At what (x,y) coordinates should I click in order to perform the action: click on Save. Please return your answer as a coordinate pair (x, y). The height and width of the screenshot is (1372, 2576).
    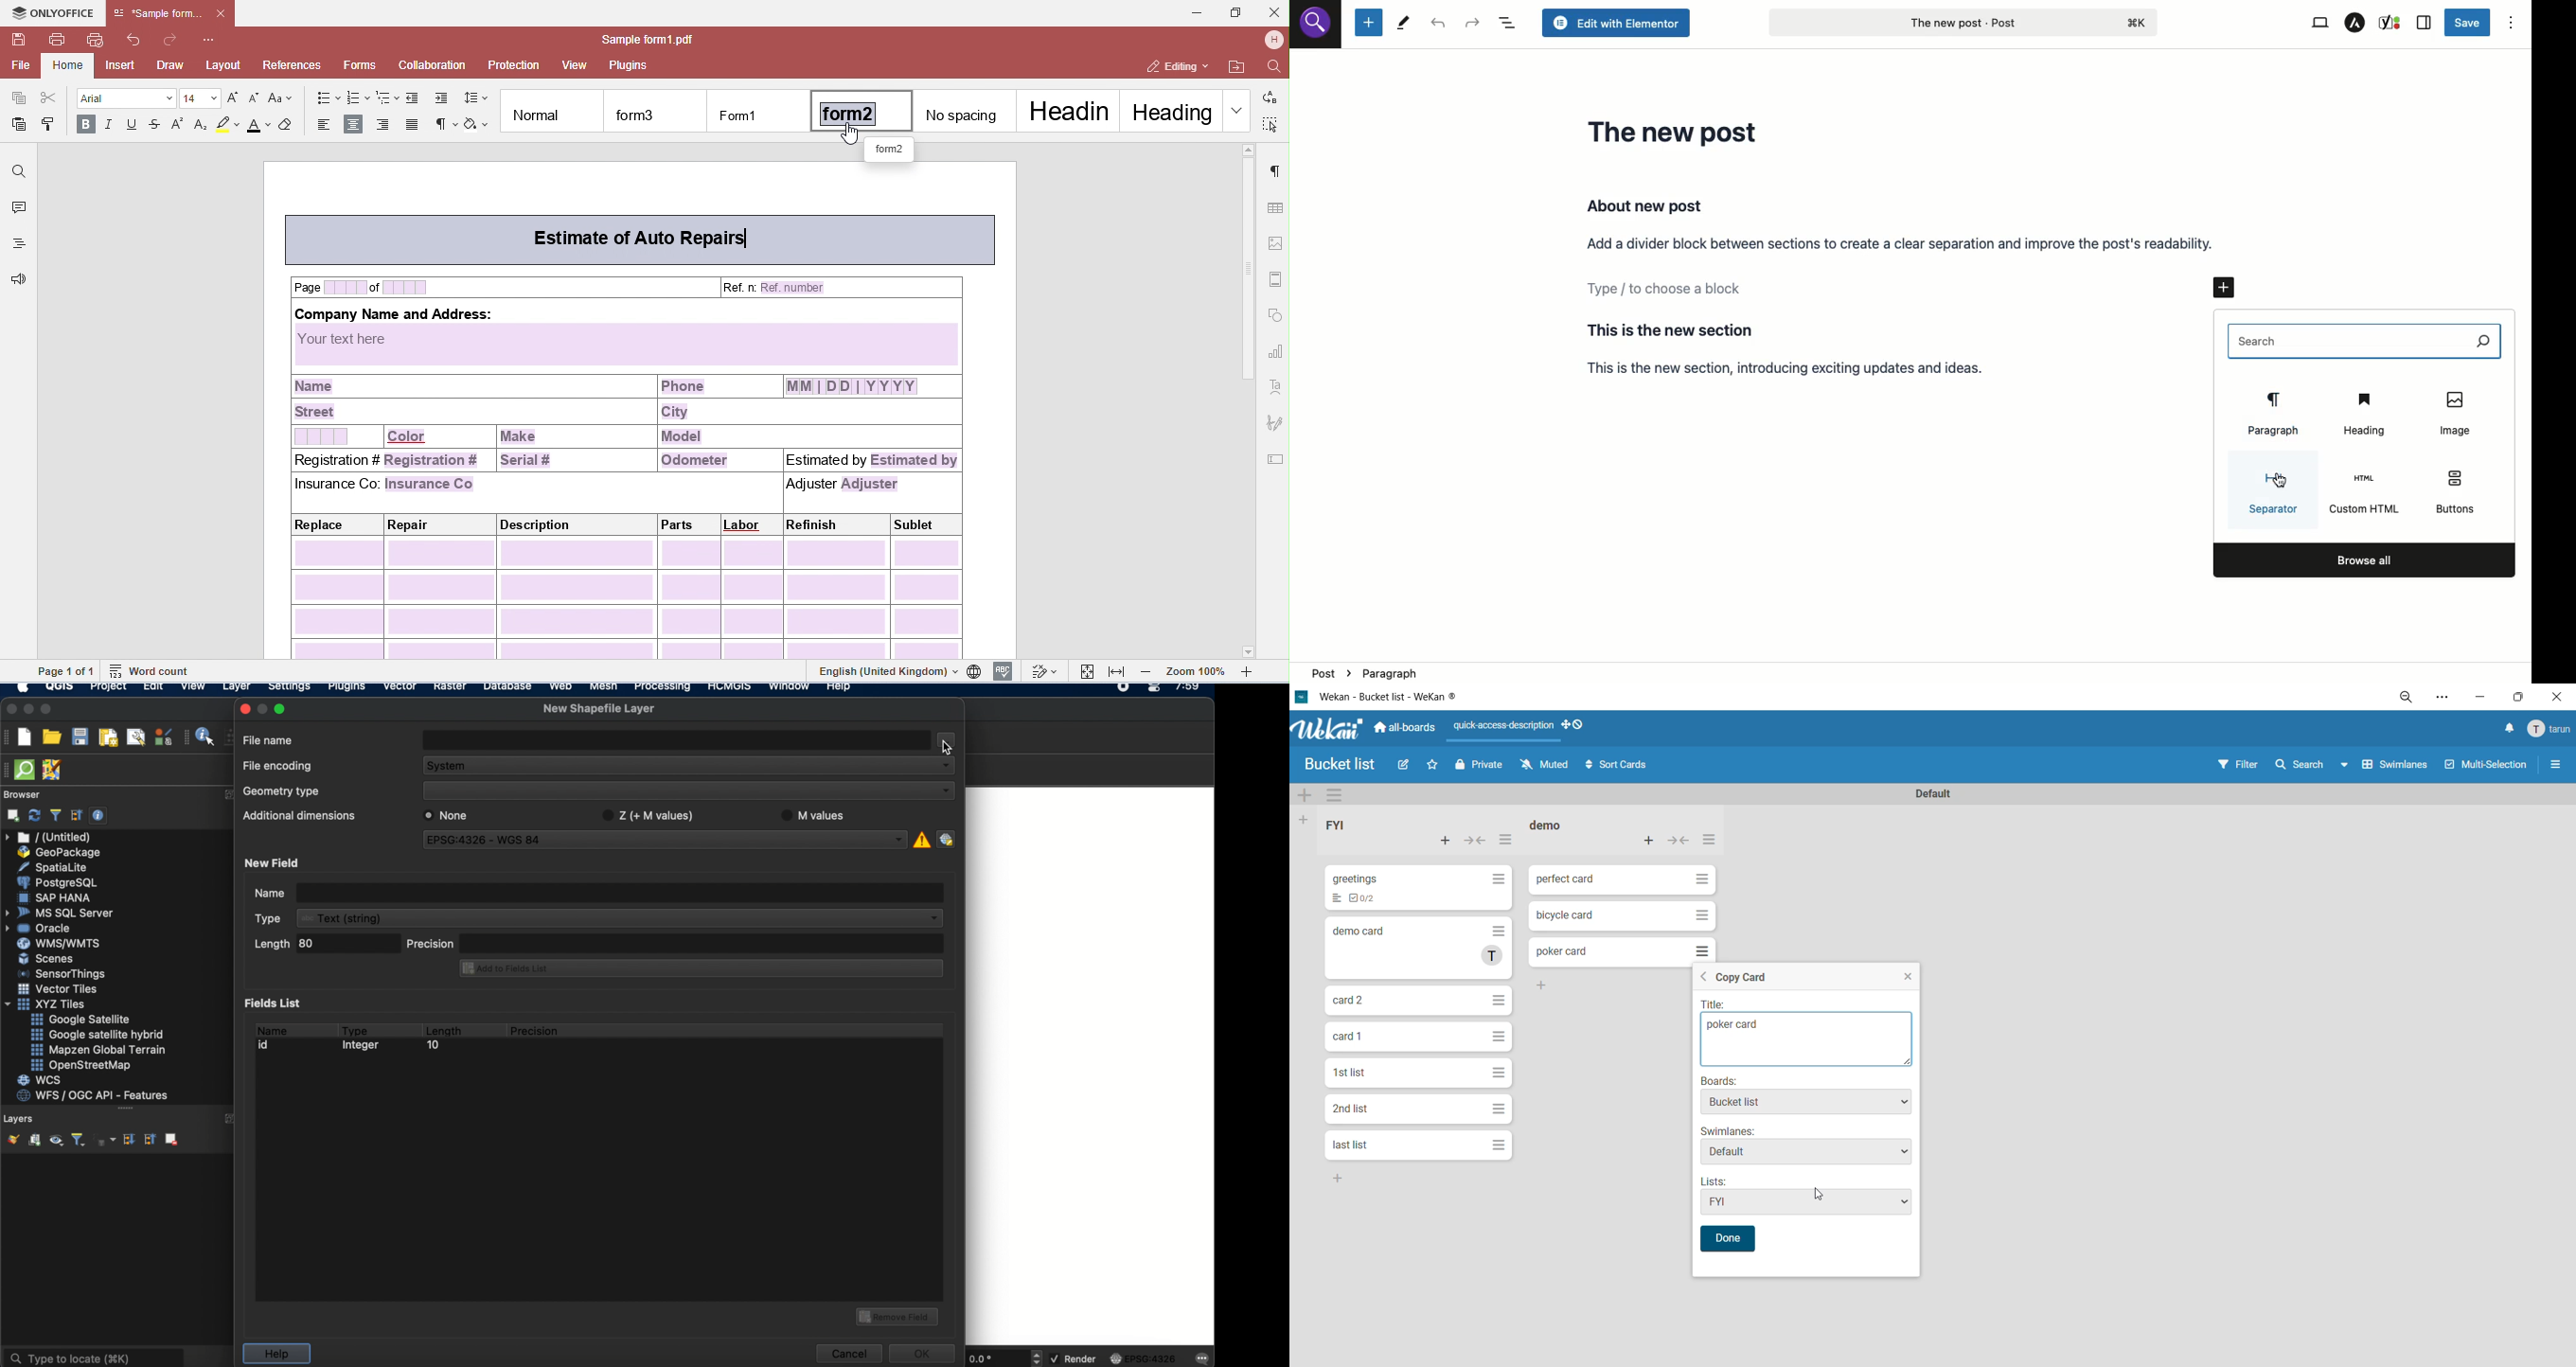
    Looking at the image, I should click on (2469, 22).